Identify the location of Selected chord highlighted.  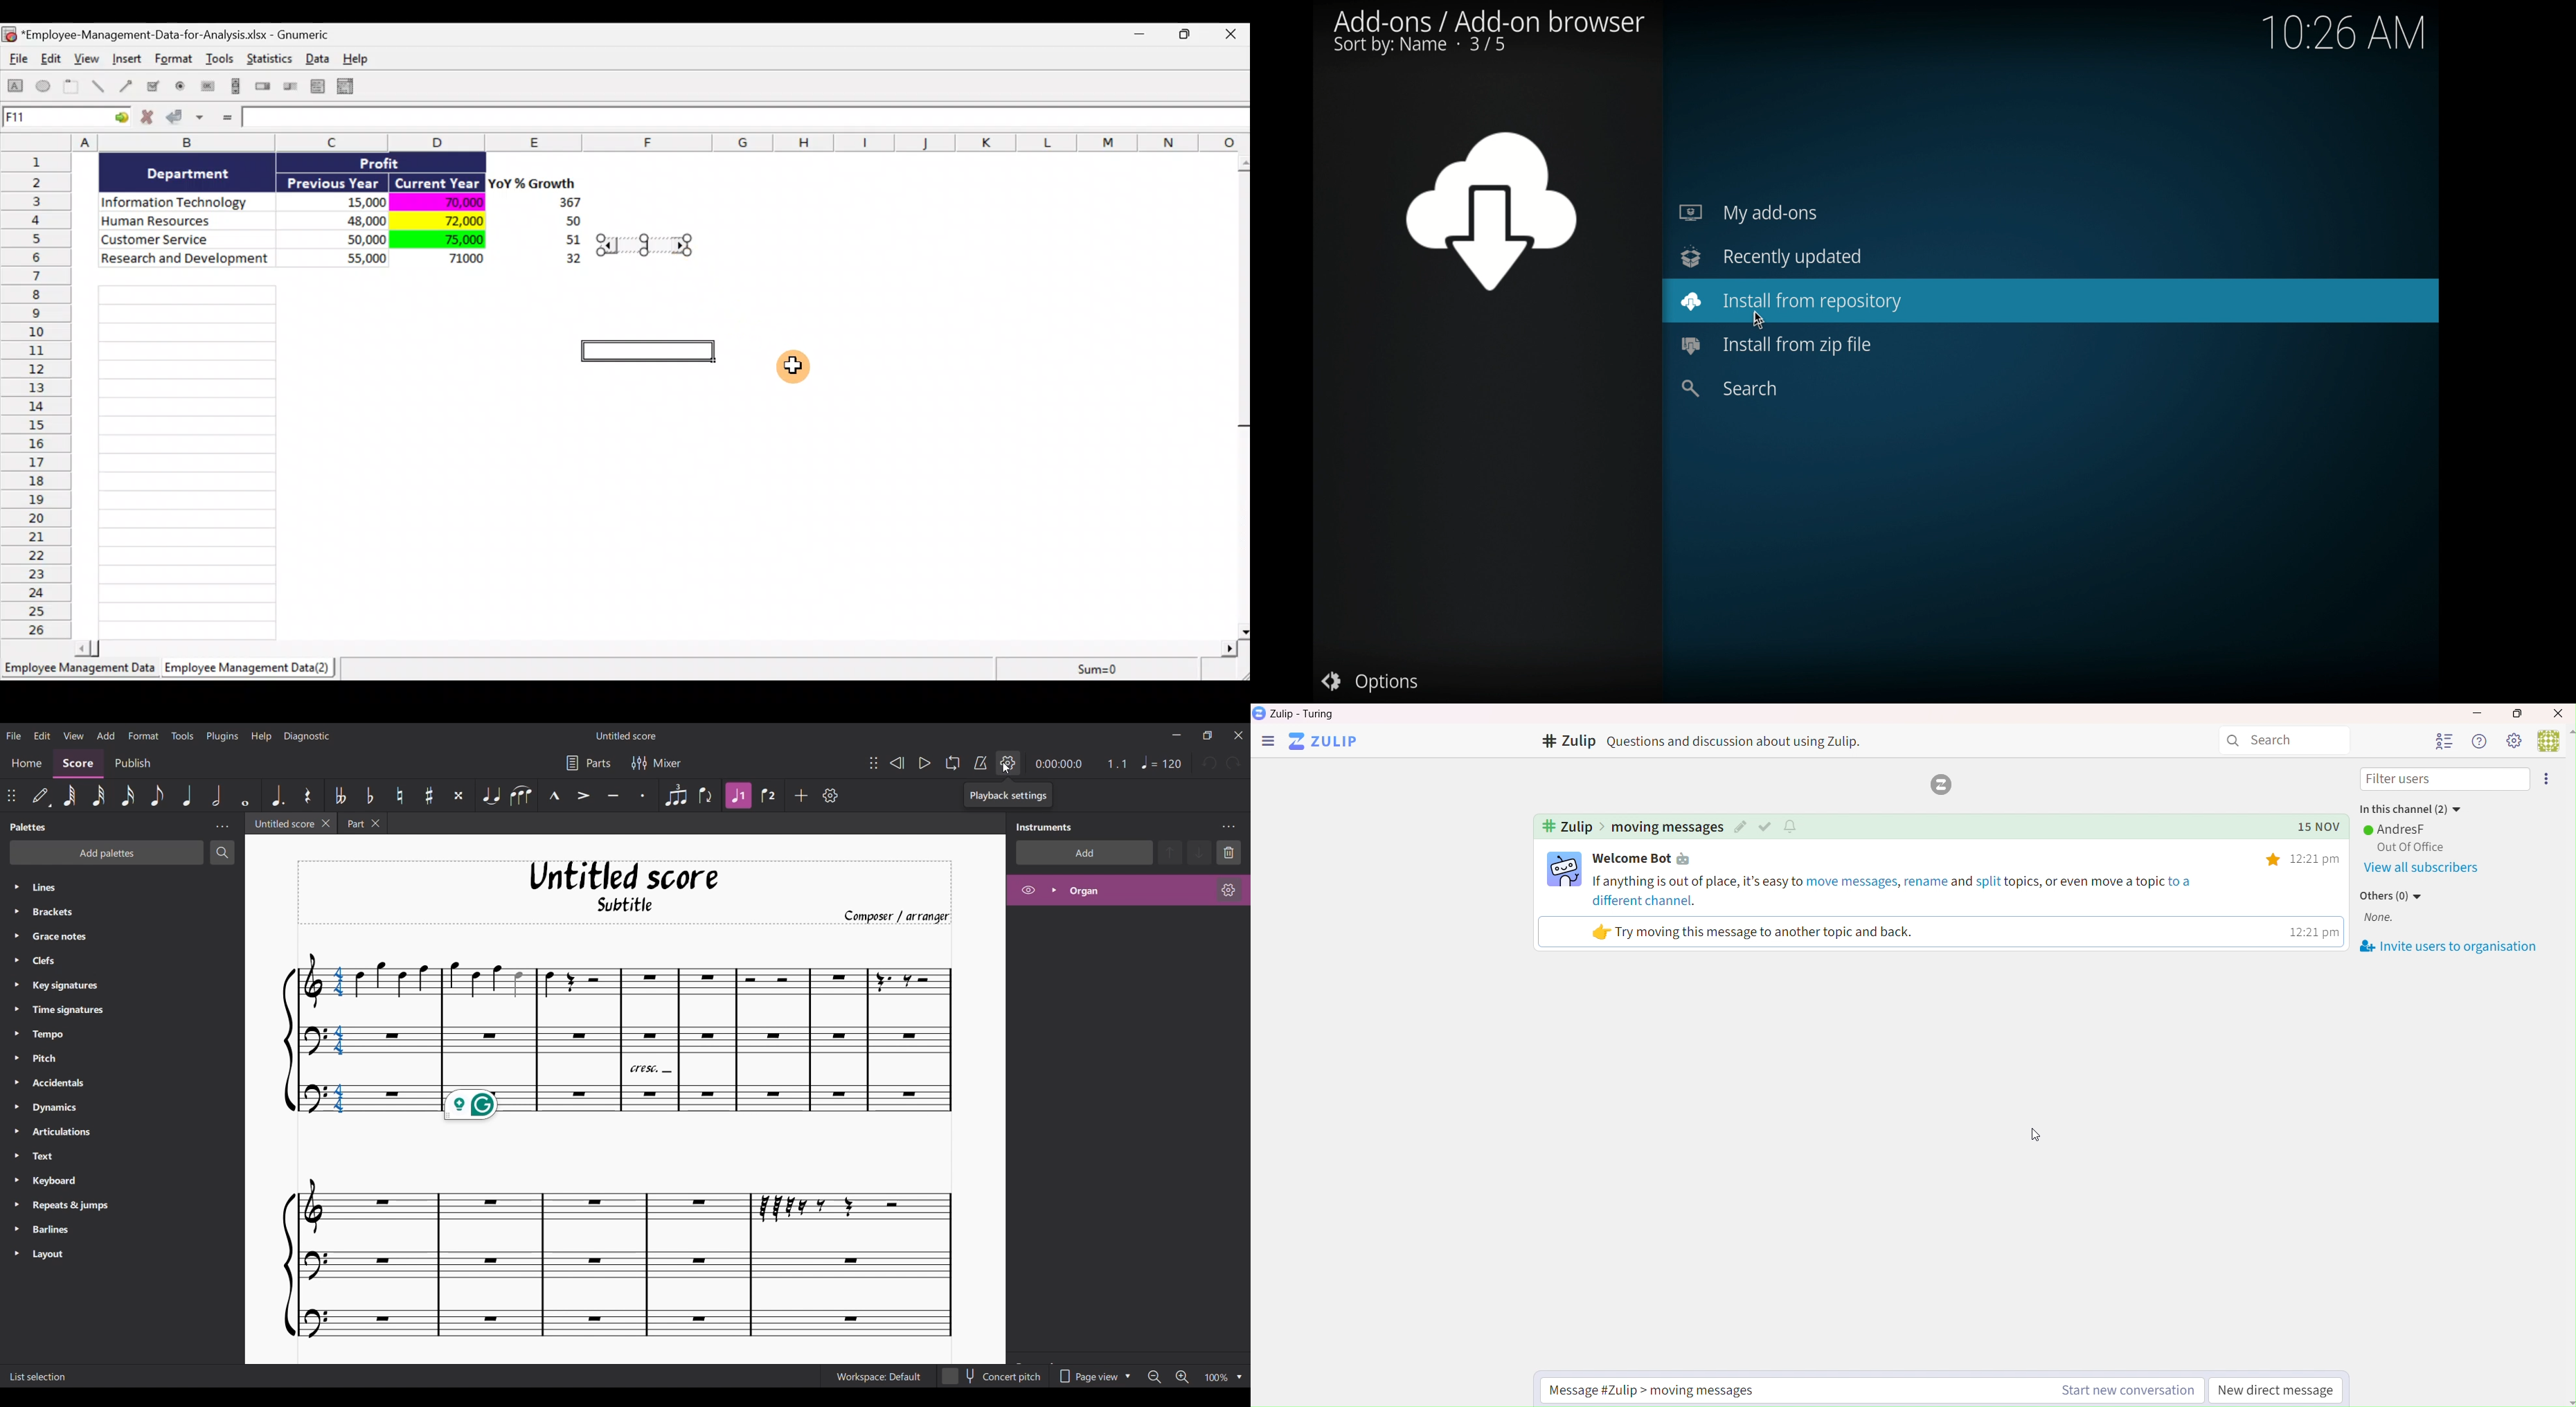
(339, 1040).